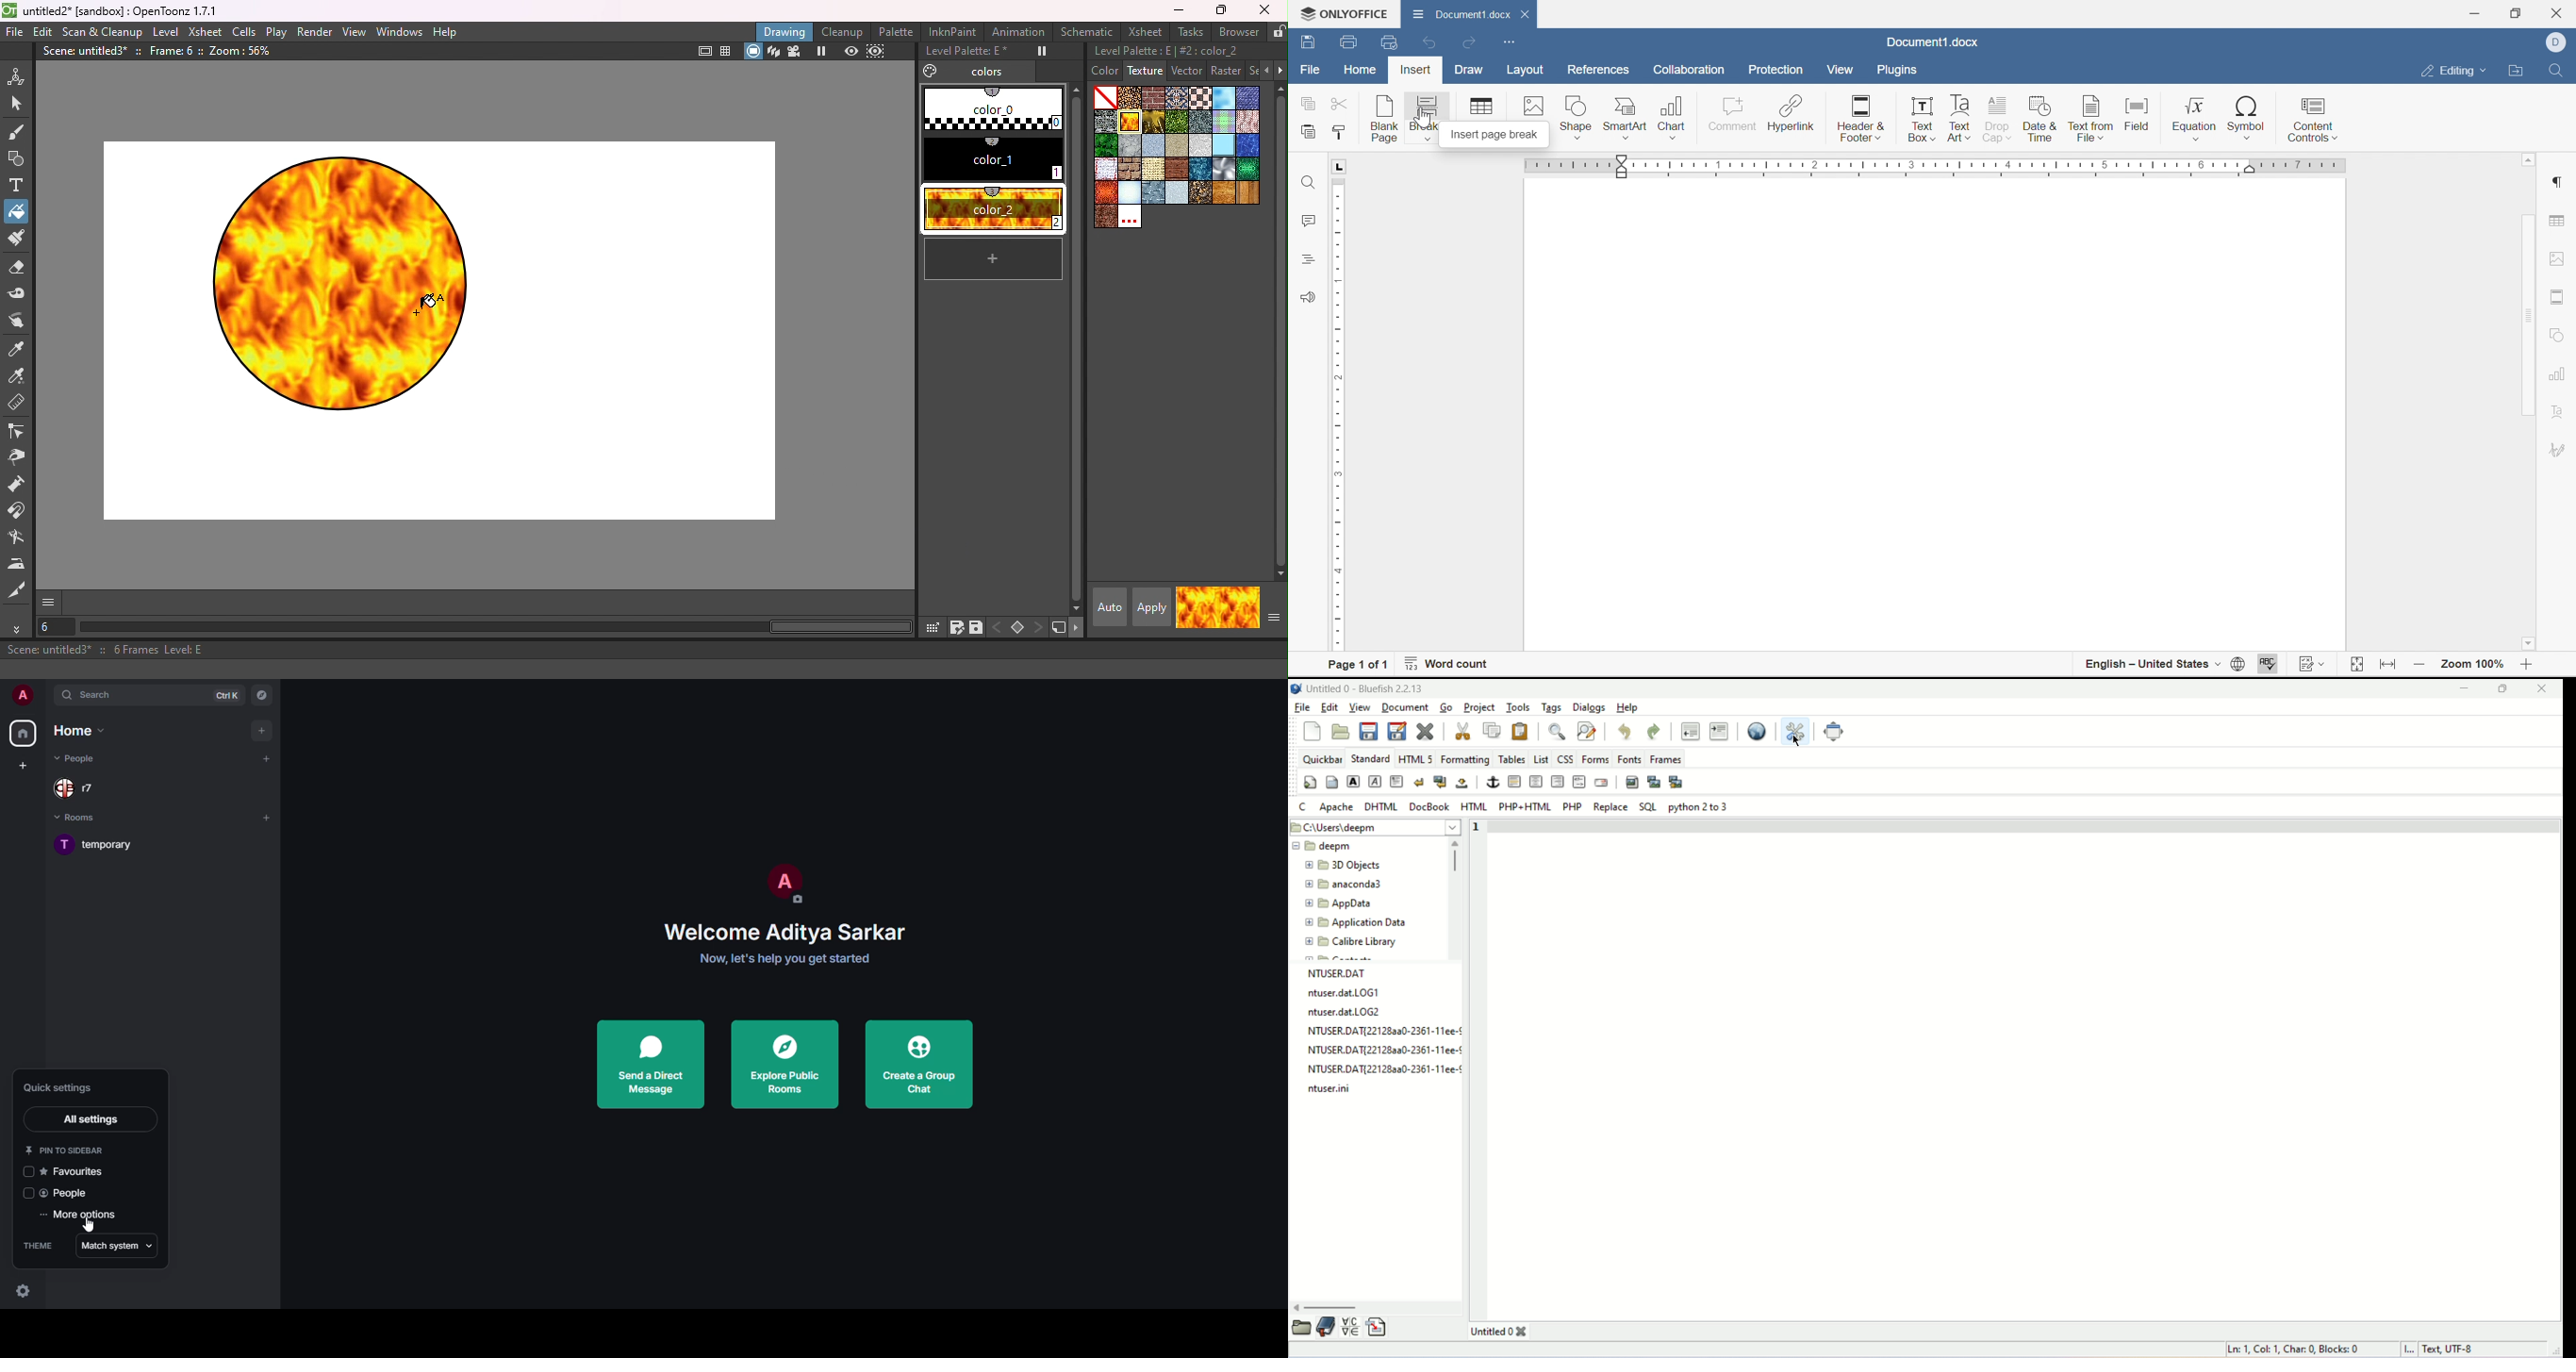  Describe the element at coordinates (2557, 418) in the screenshot. I see `Signature settings` at that location.